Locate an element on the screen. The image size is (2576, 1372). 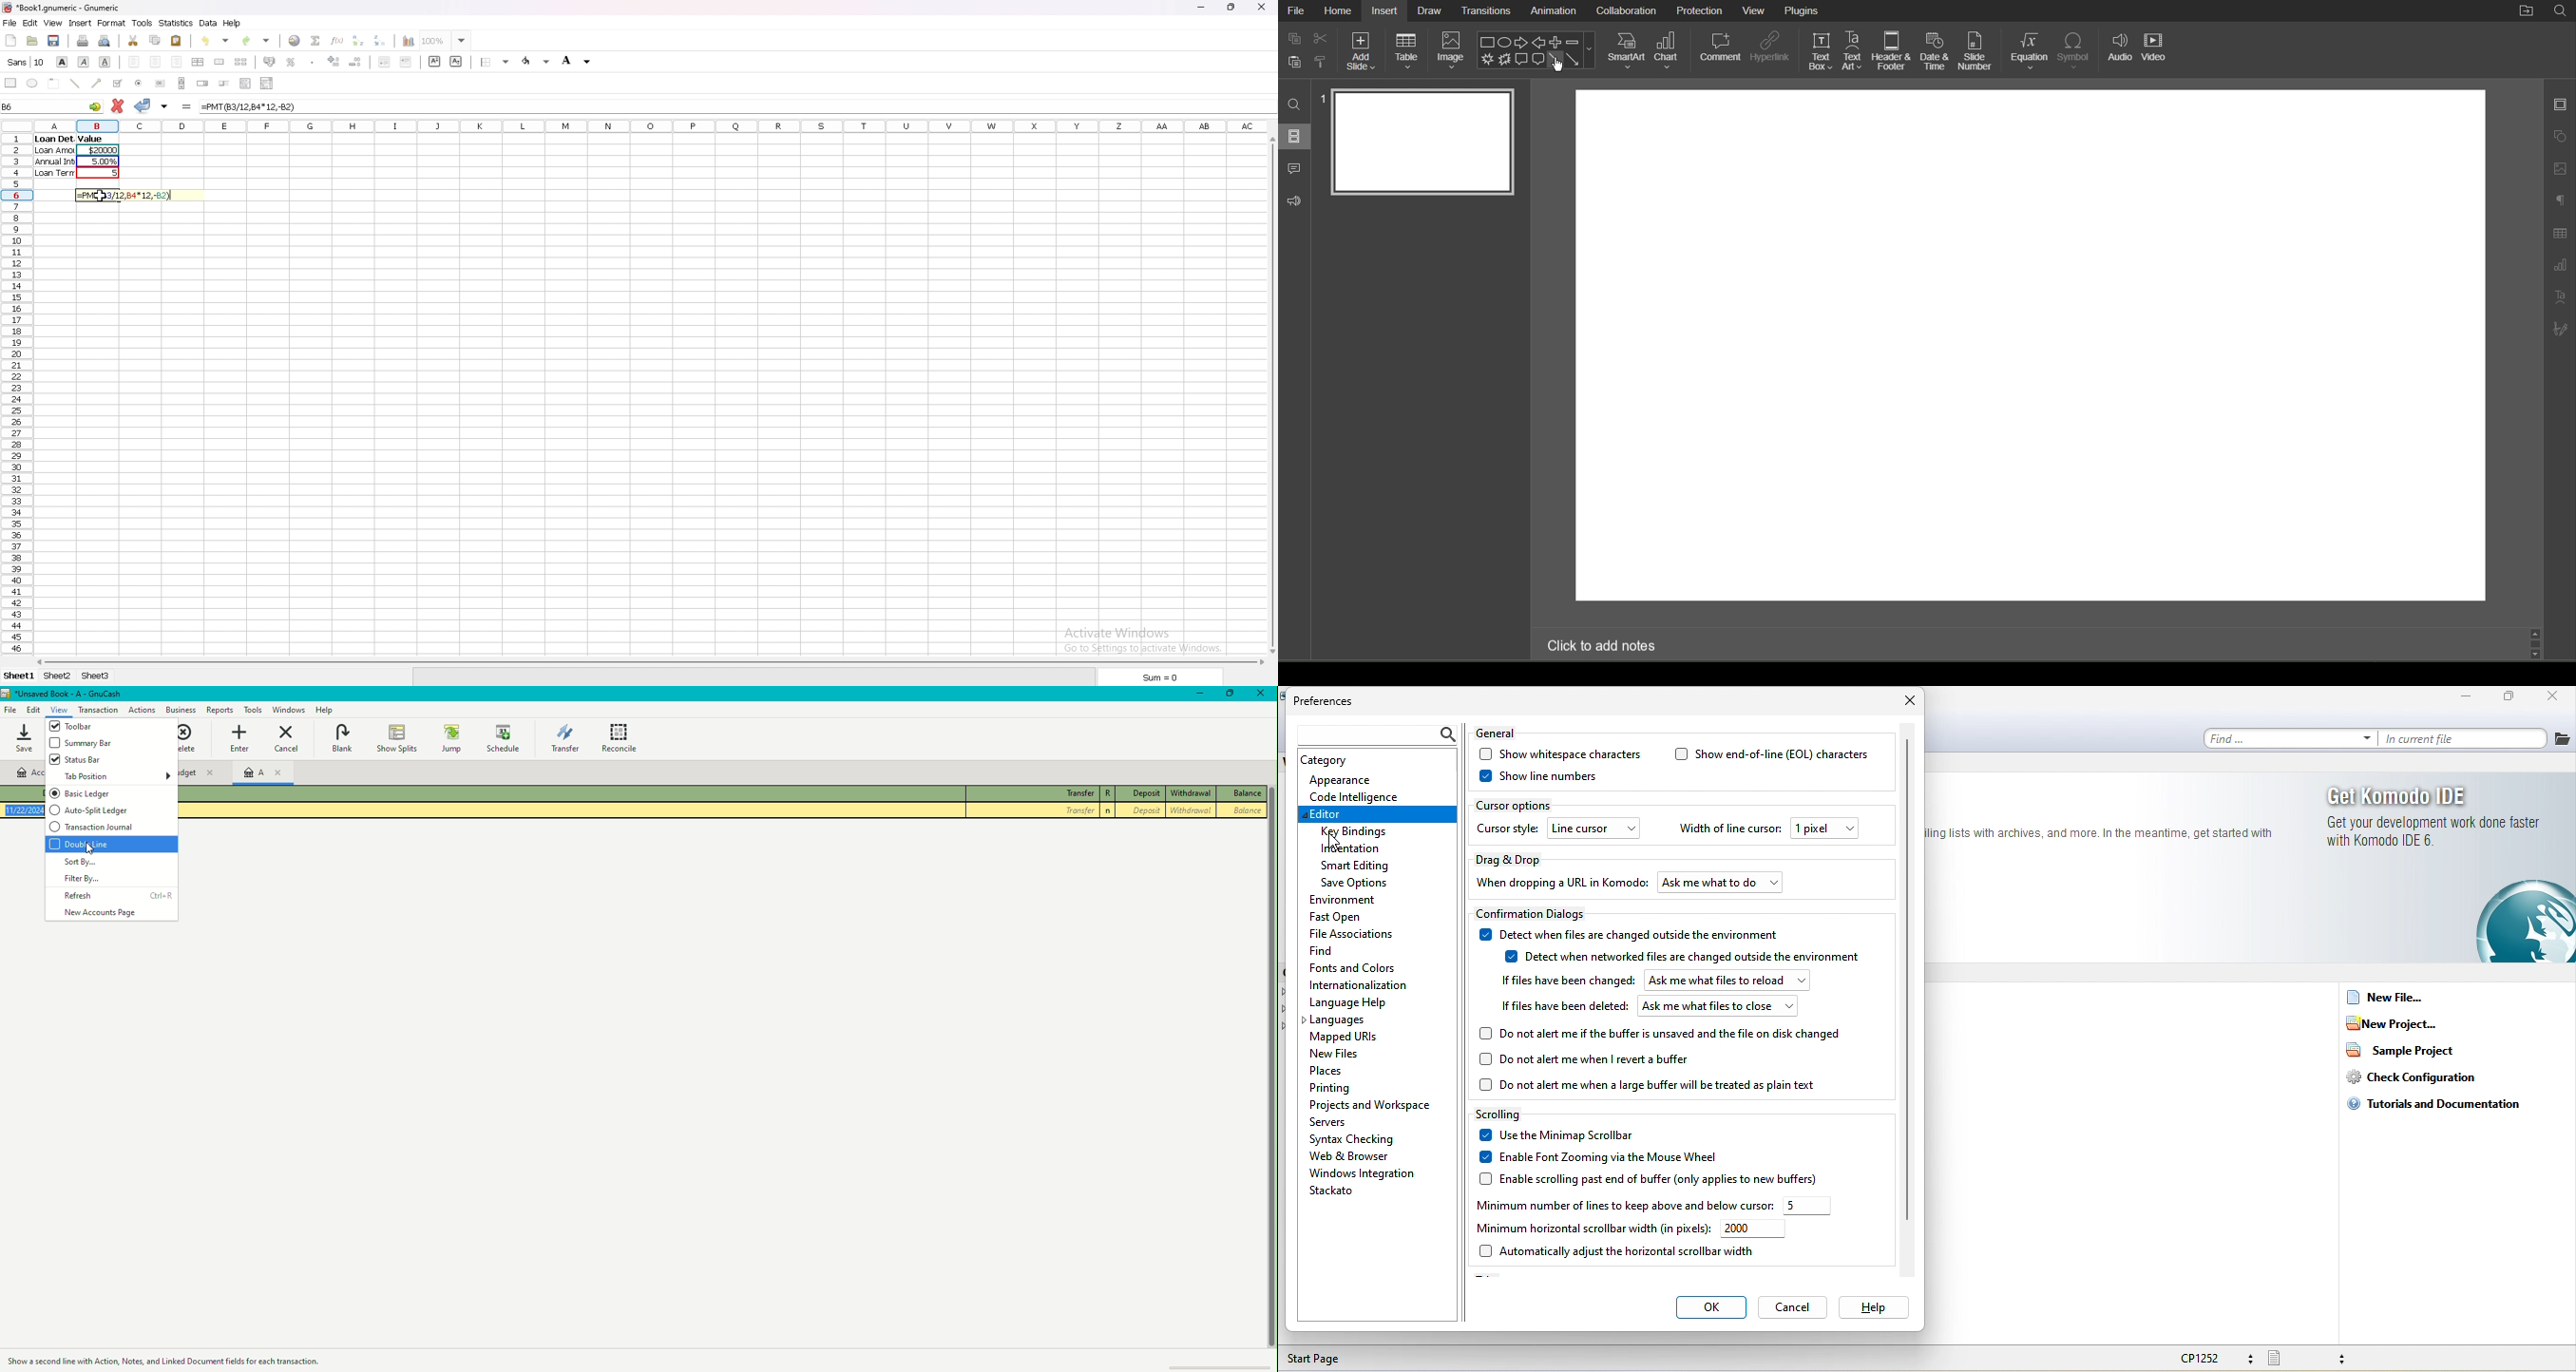
Basic Ledger is located at coordinates (111, 792).